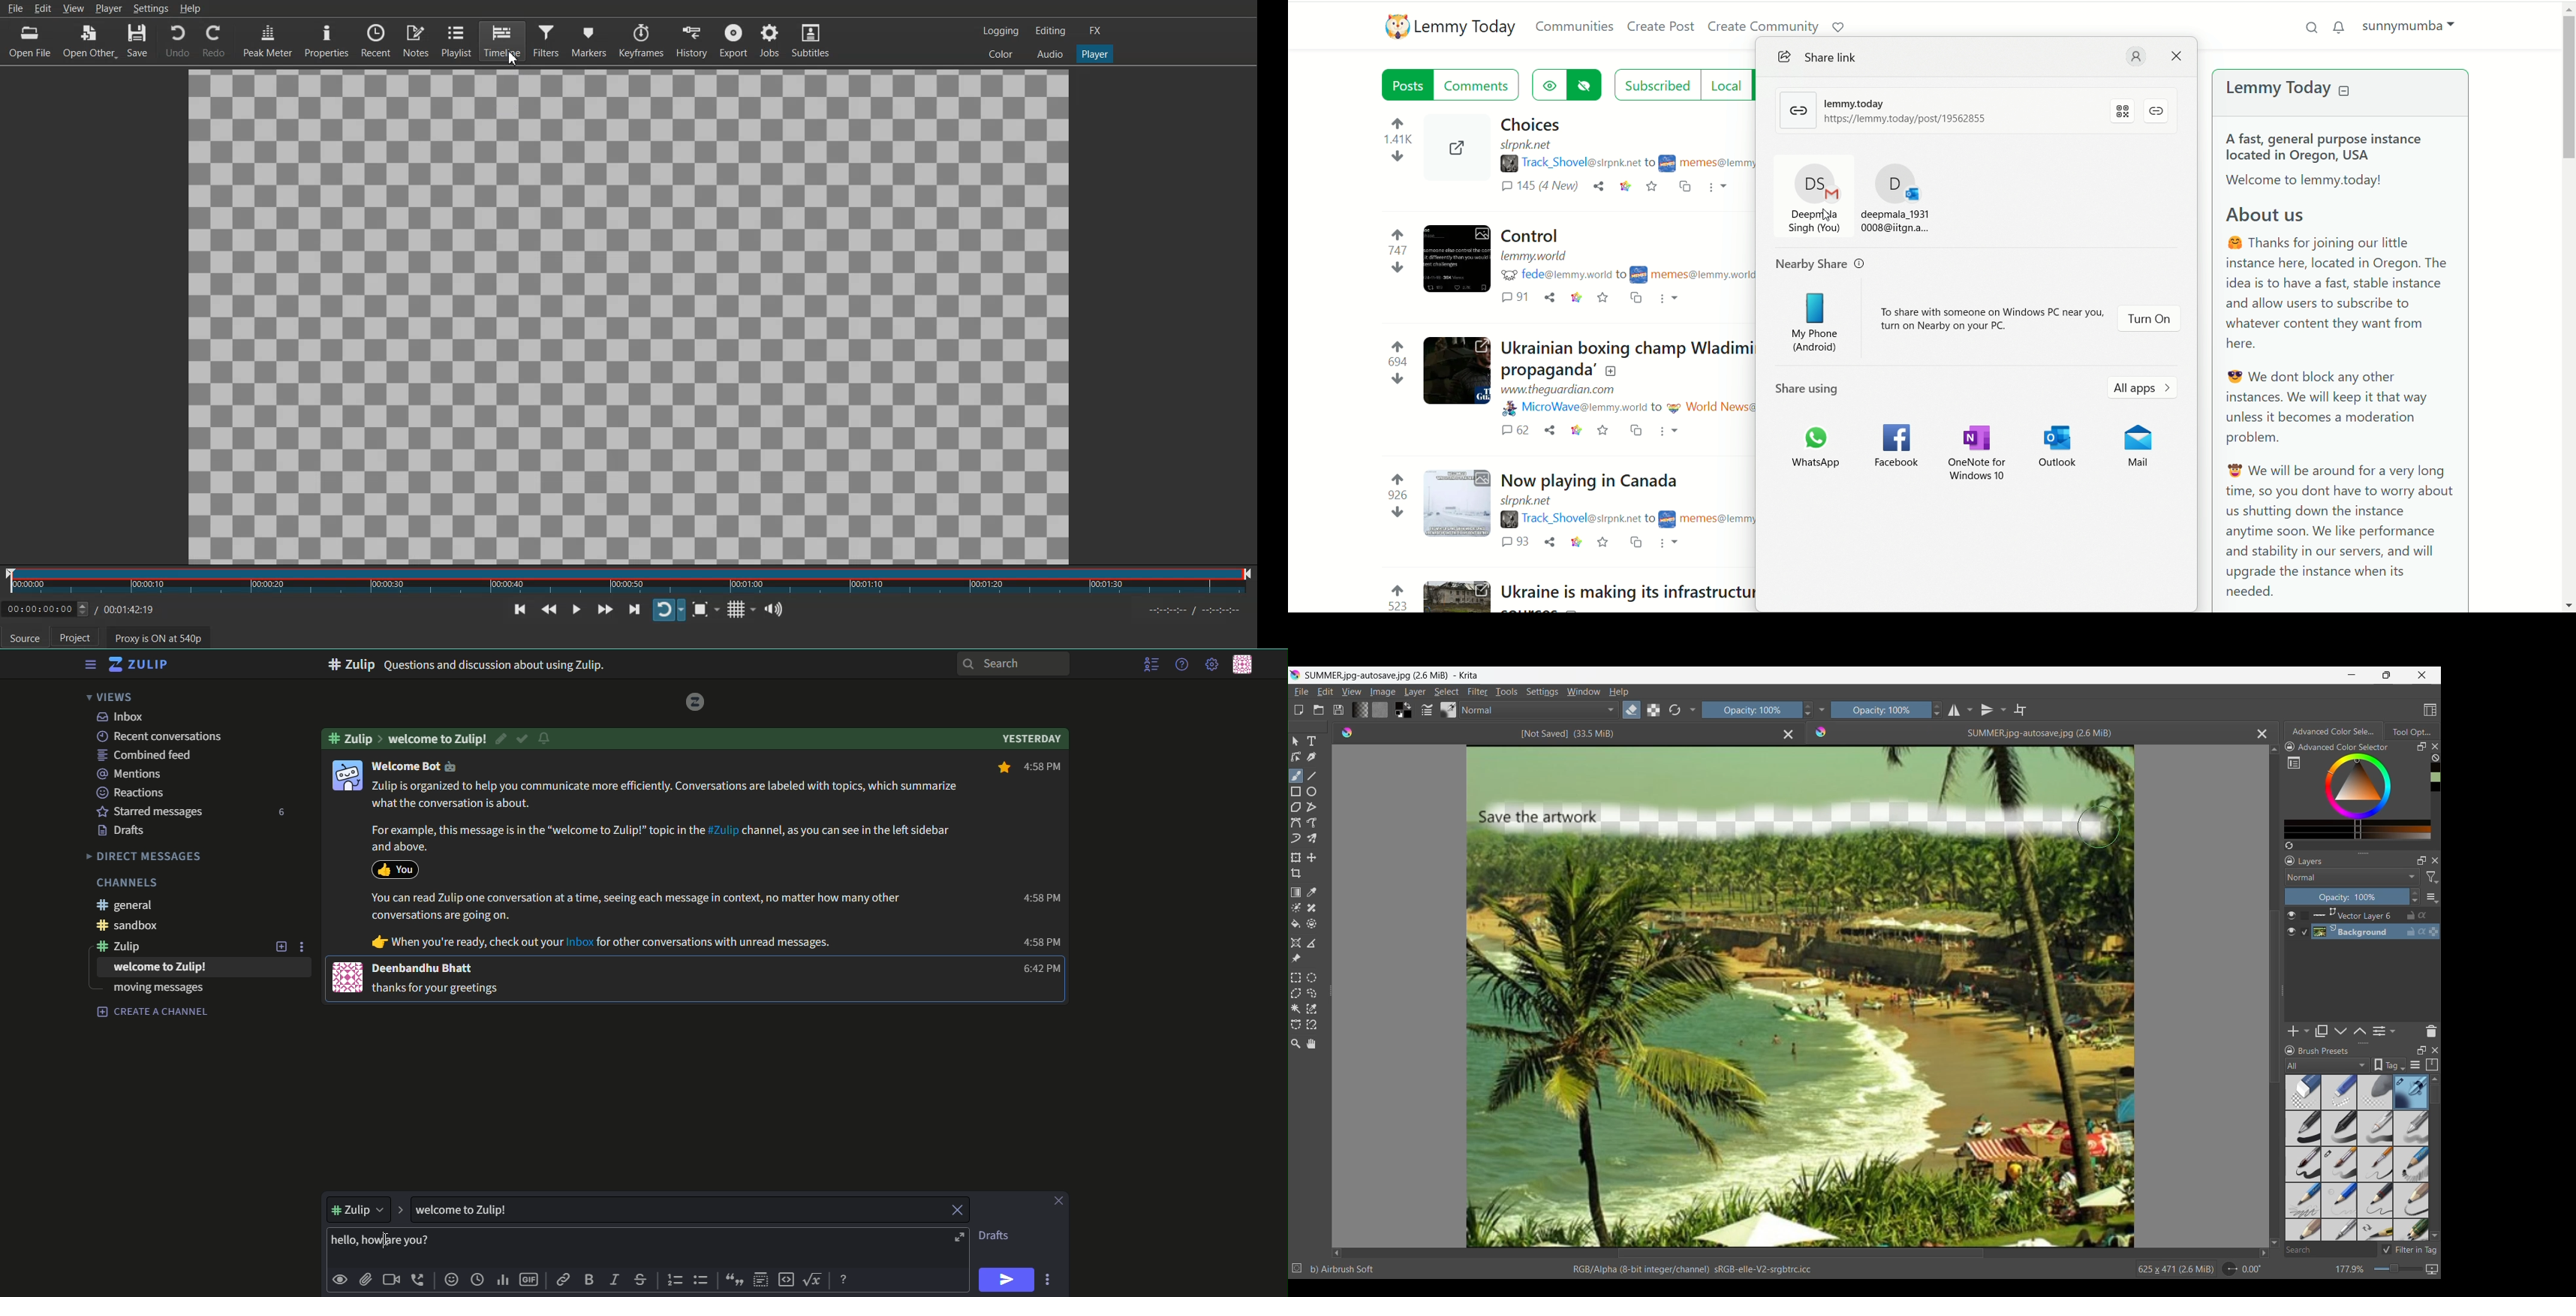 This screenshot has height=1316, width=2576. What do you see at coordinates (1295, 742) in the screenshot?
I see `Select shapes tool` at bounding box center [1295, 742].